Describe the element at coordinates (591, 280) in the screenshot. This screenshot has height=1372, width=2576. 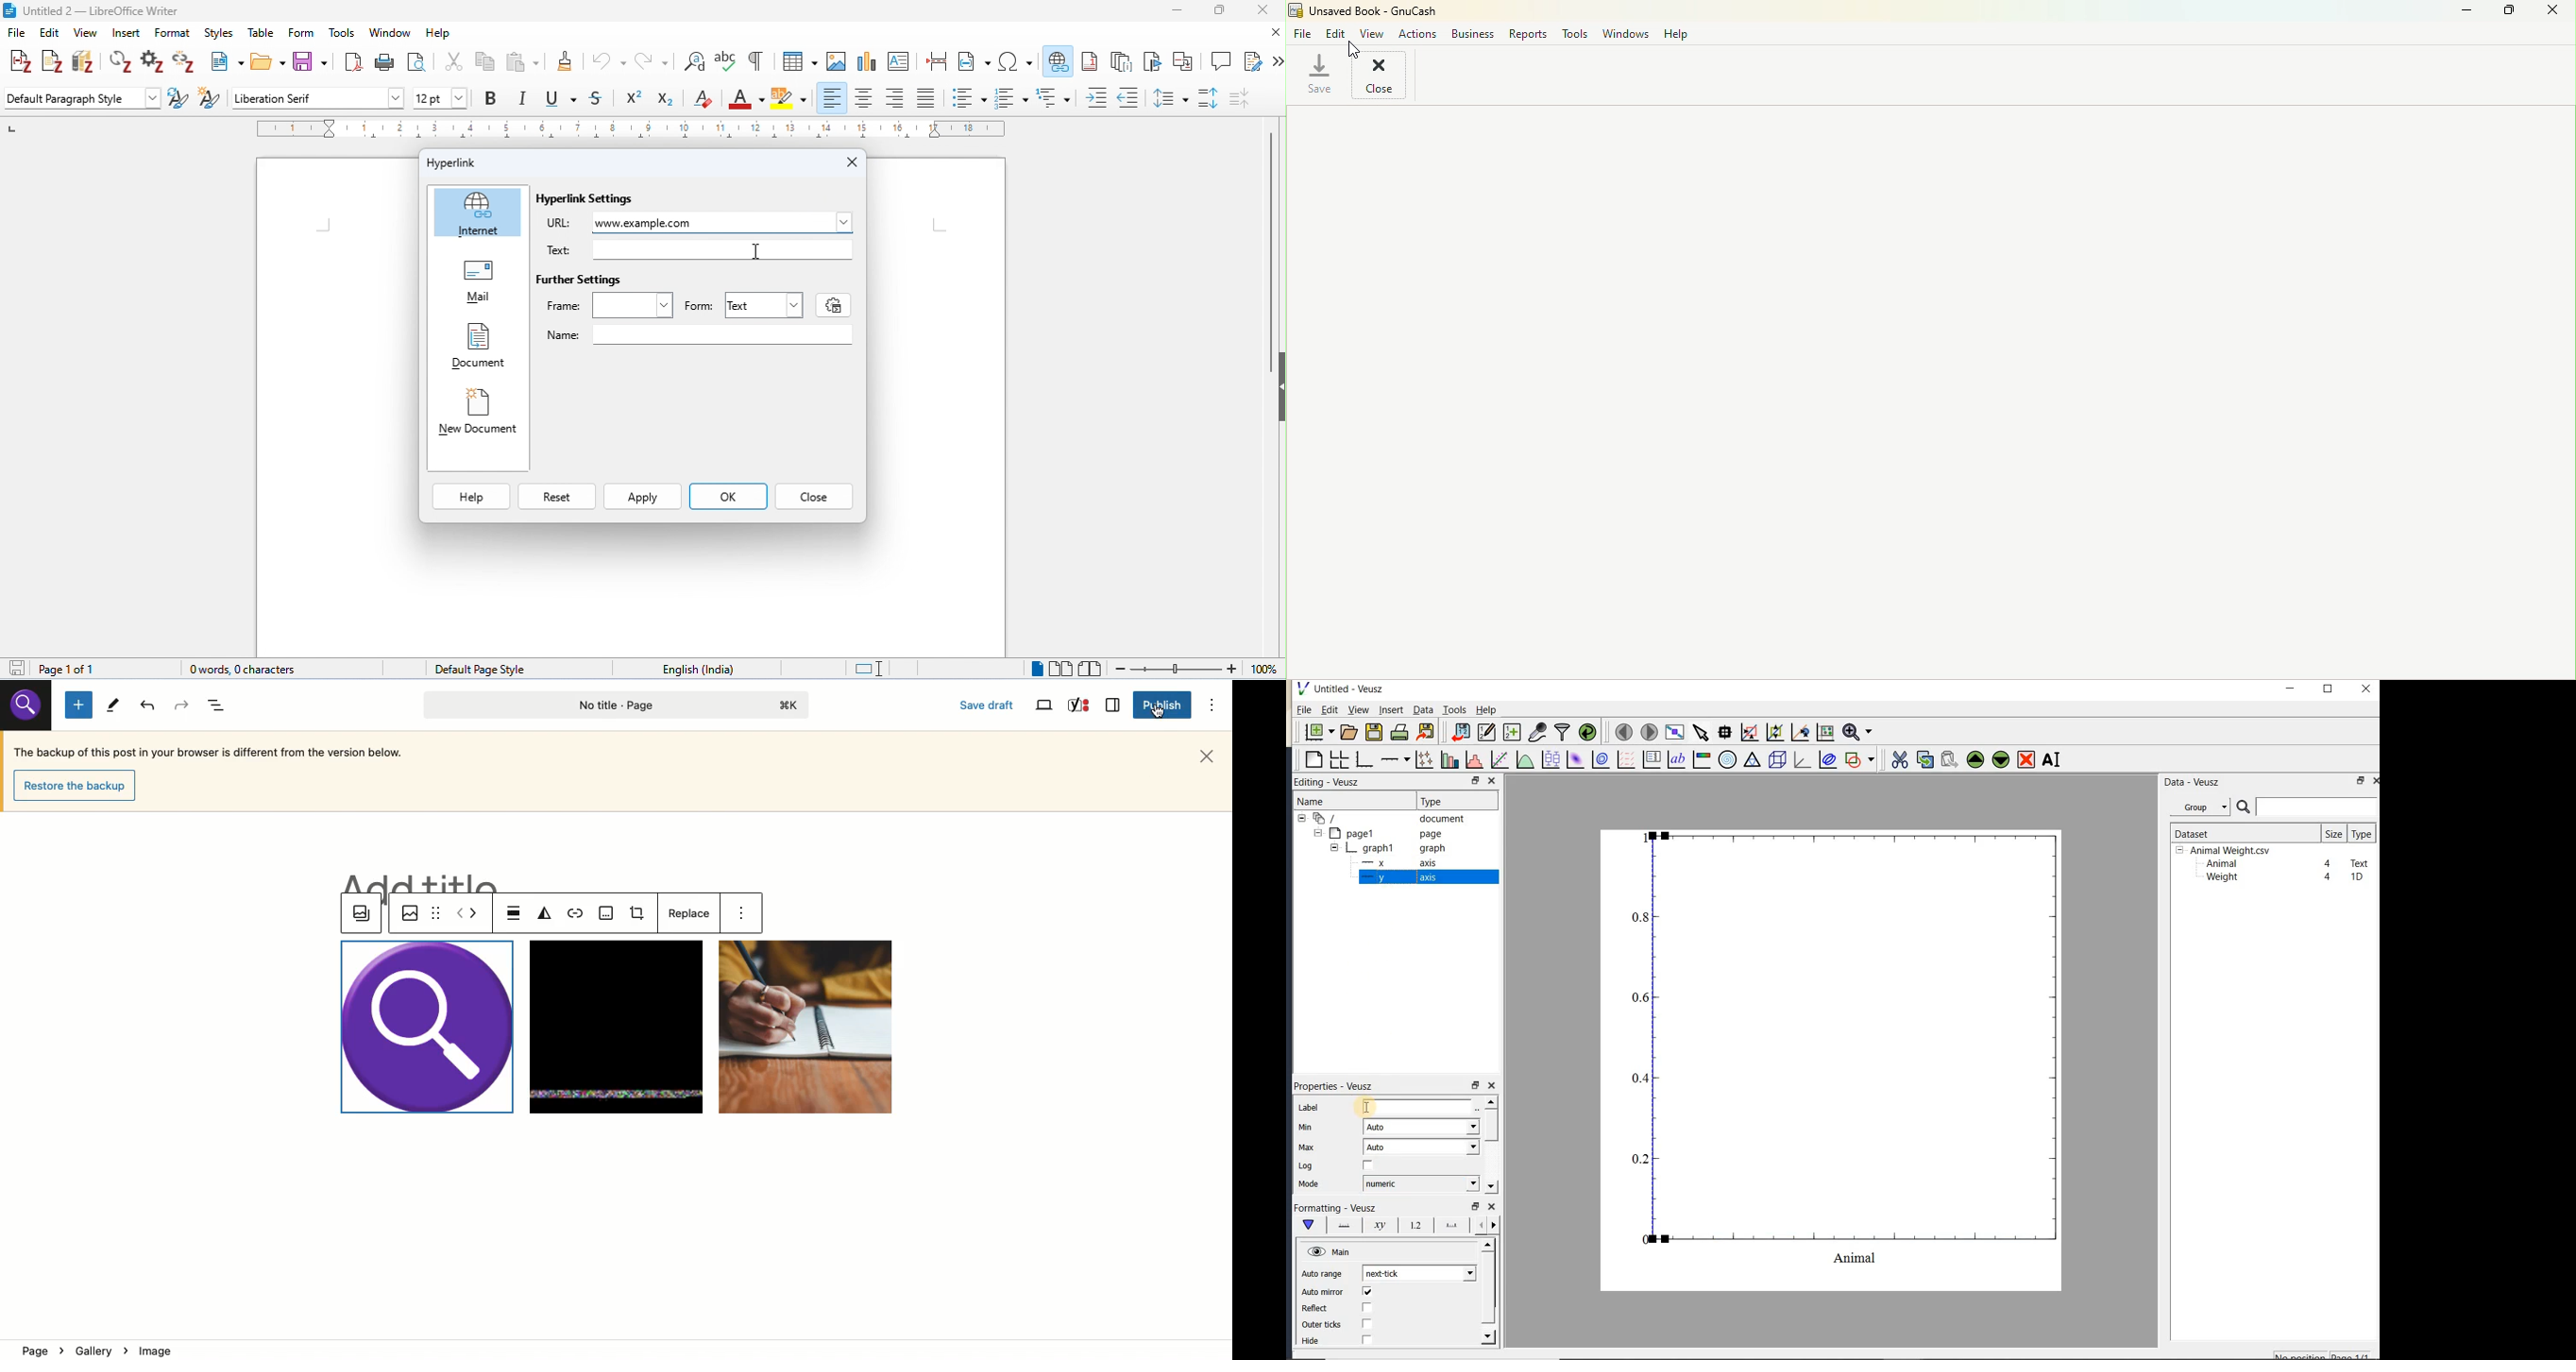
I see `Further Settings` at that location.